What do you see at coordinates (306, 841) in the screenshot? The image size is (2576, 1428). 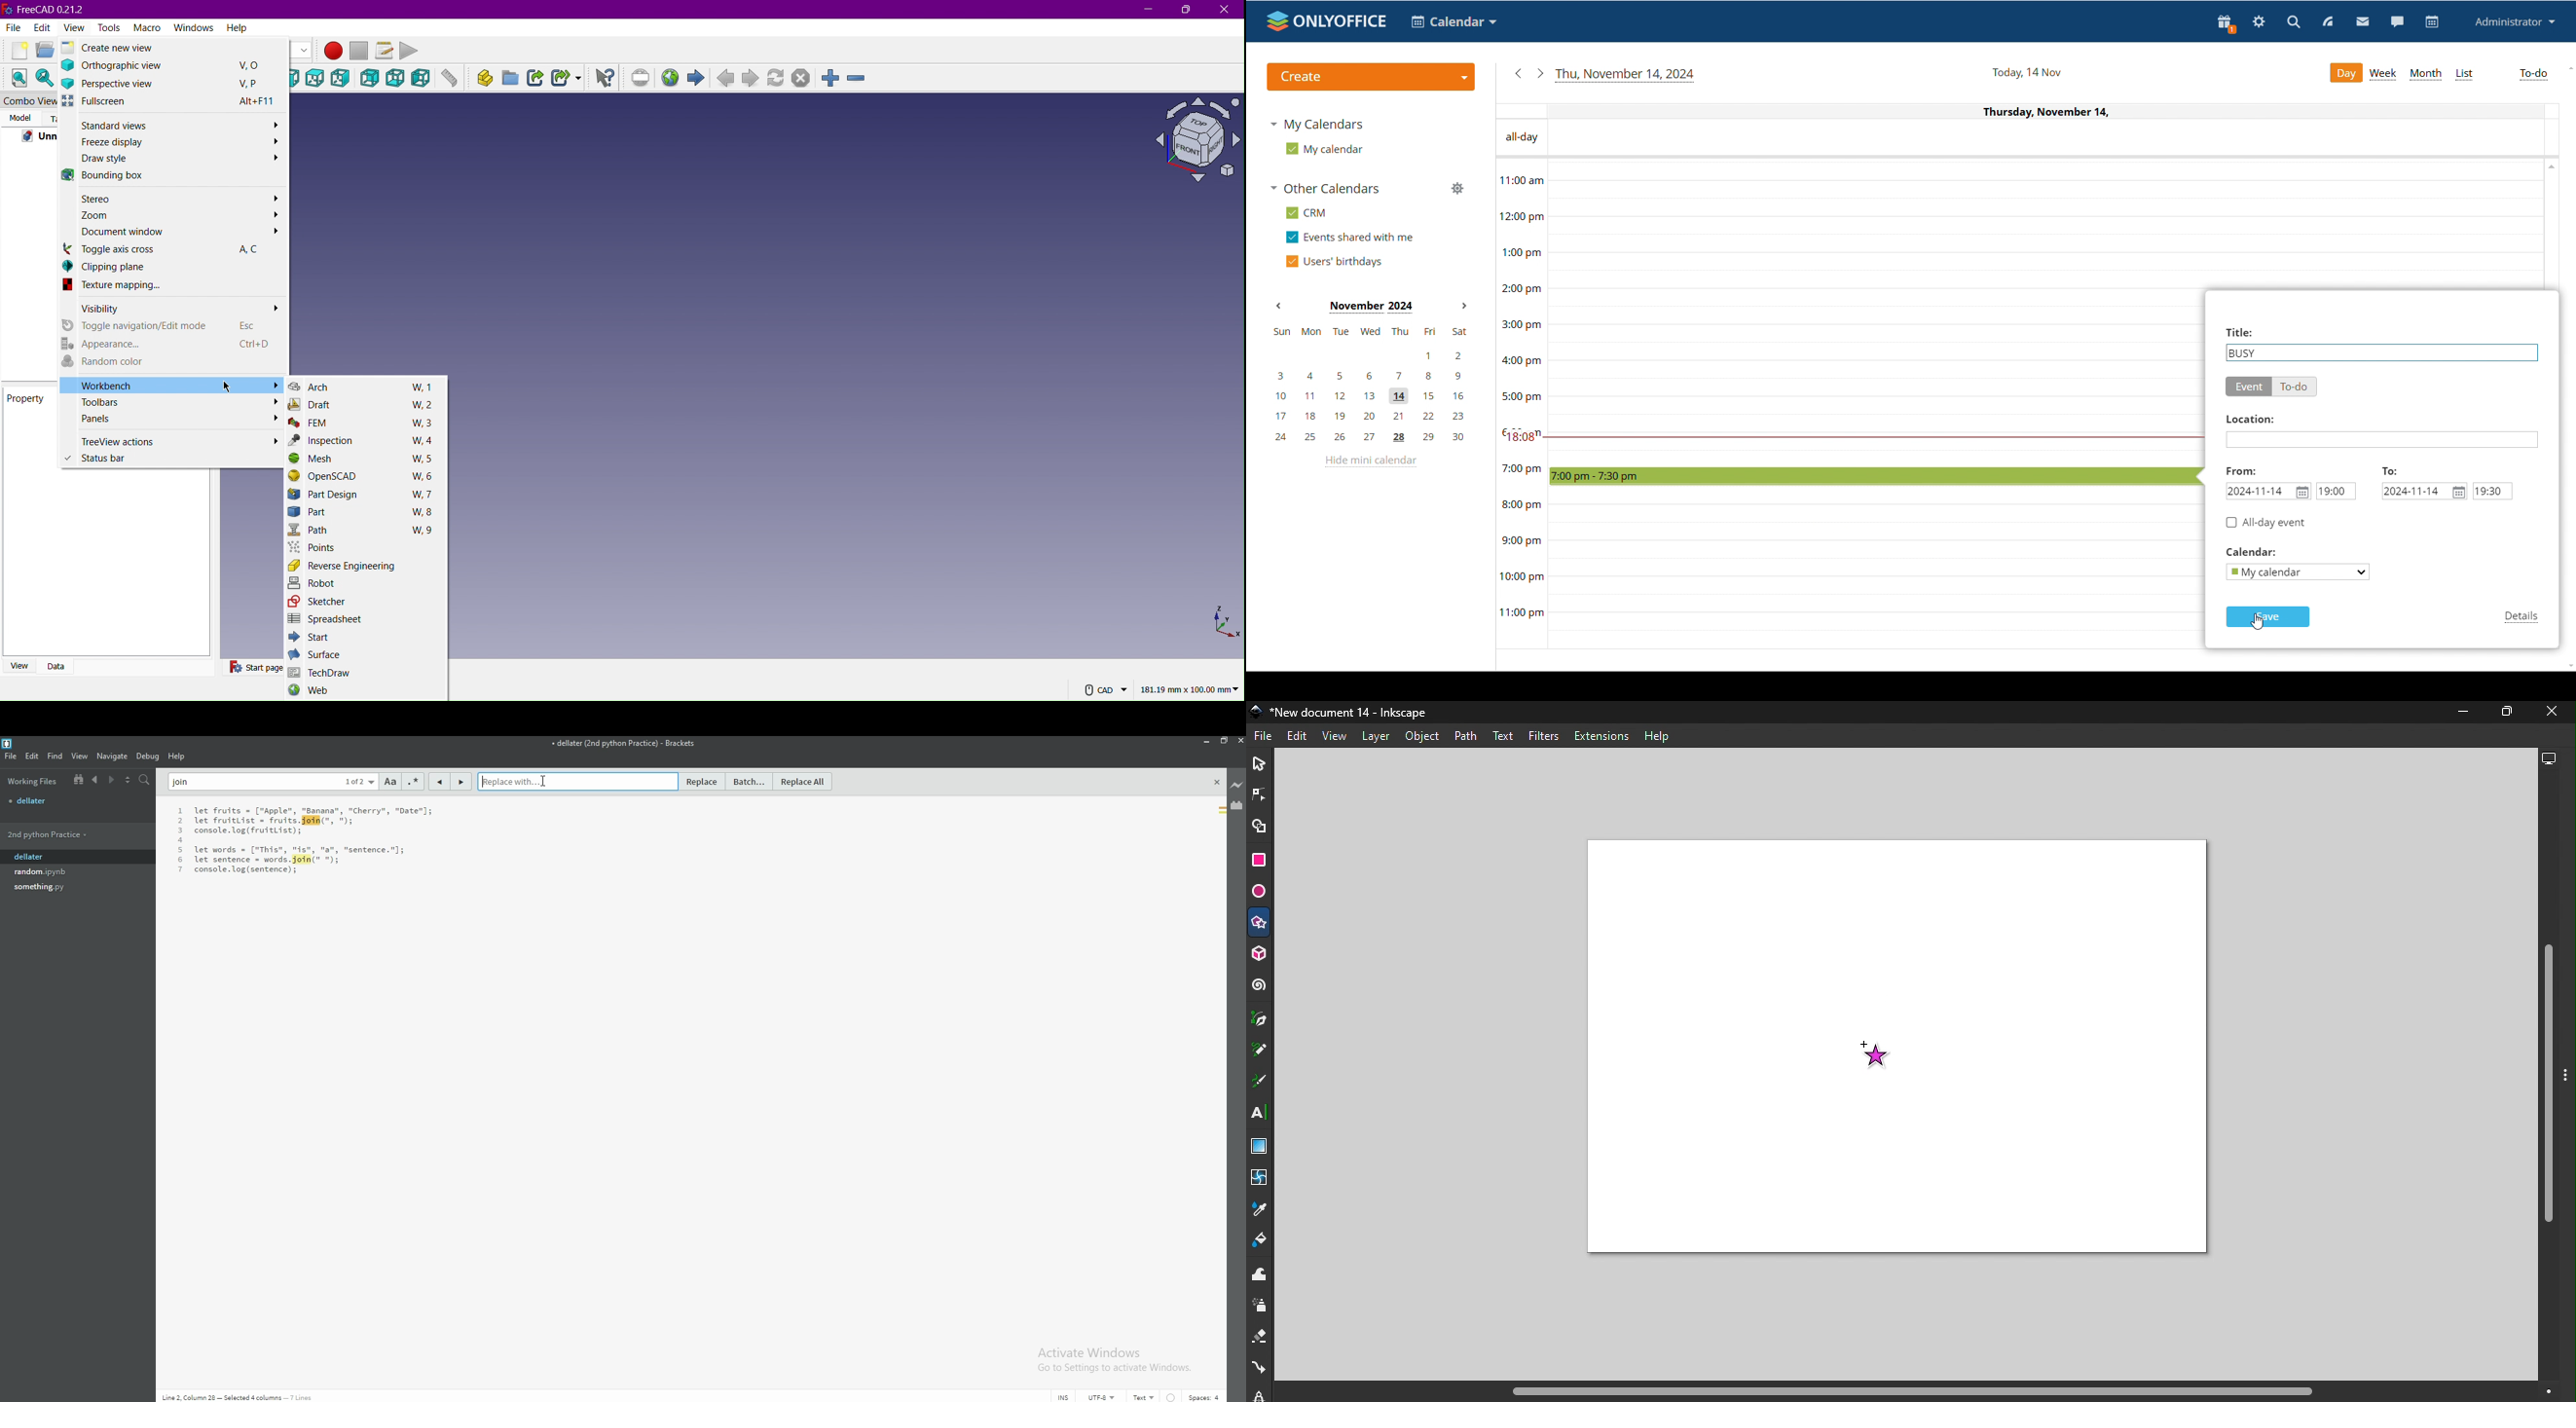 I see `text` at bounding box center [306, 841].